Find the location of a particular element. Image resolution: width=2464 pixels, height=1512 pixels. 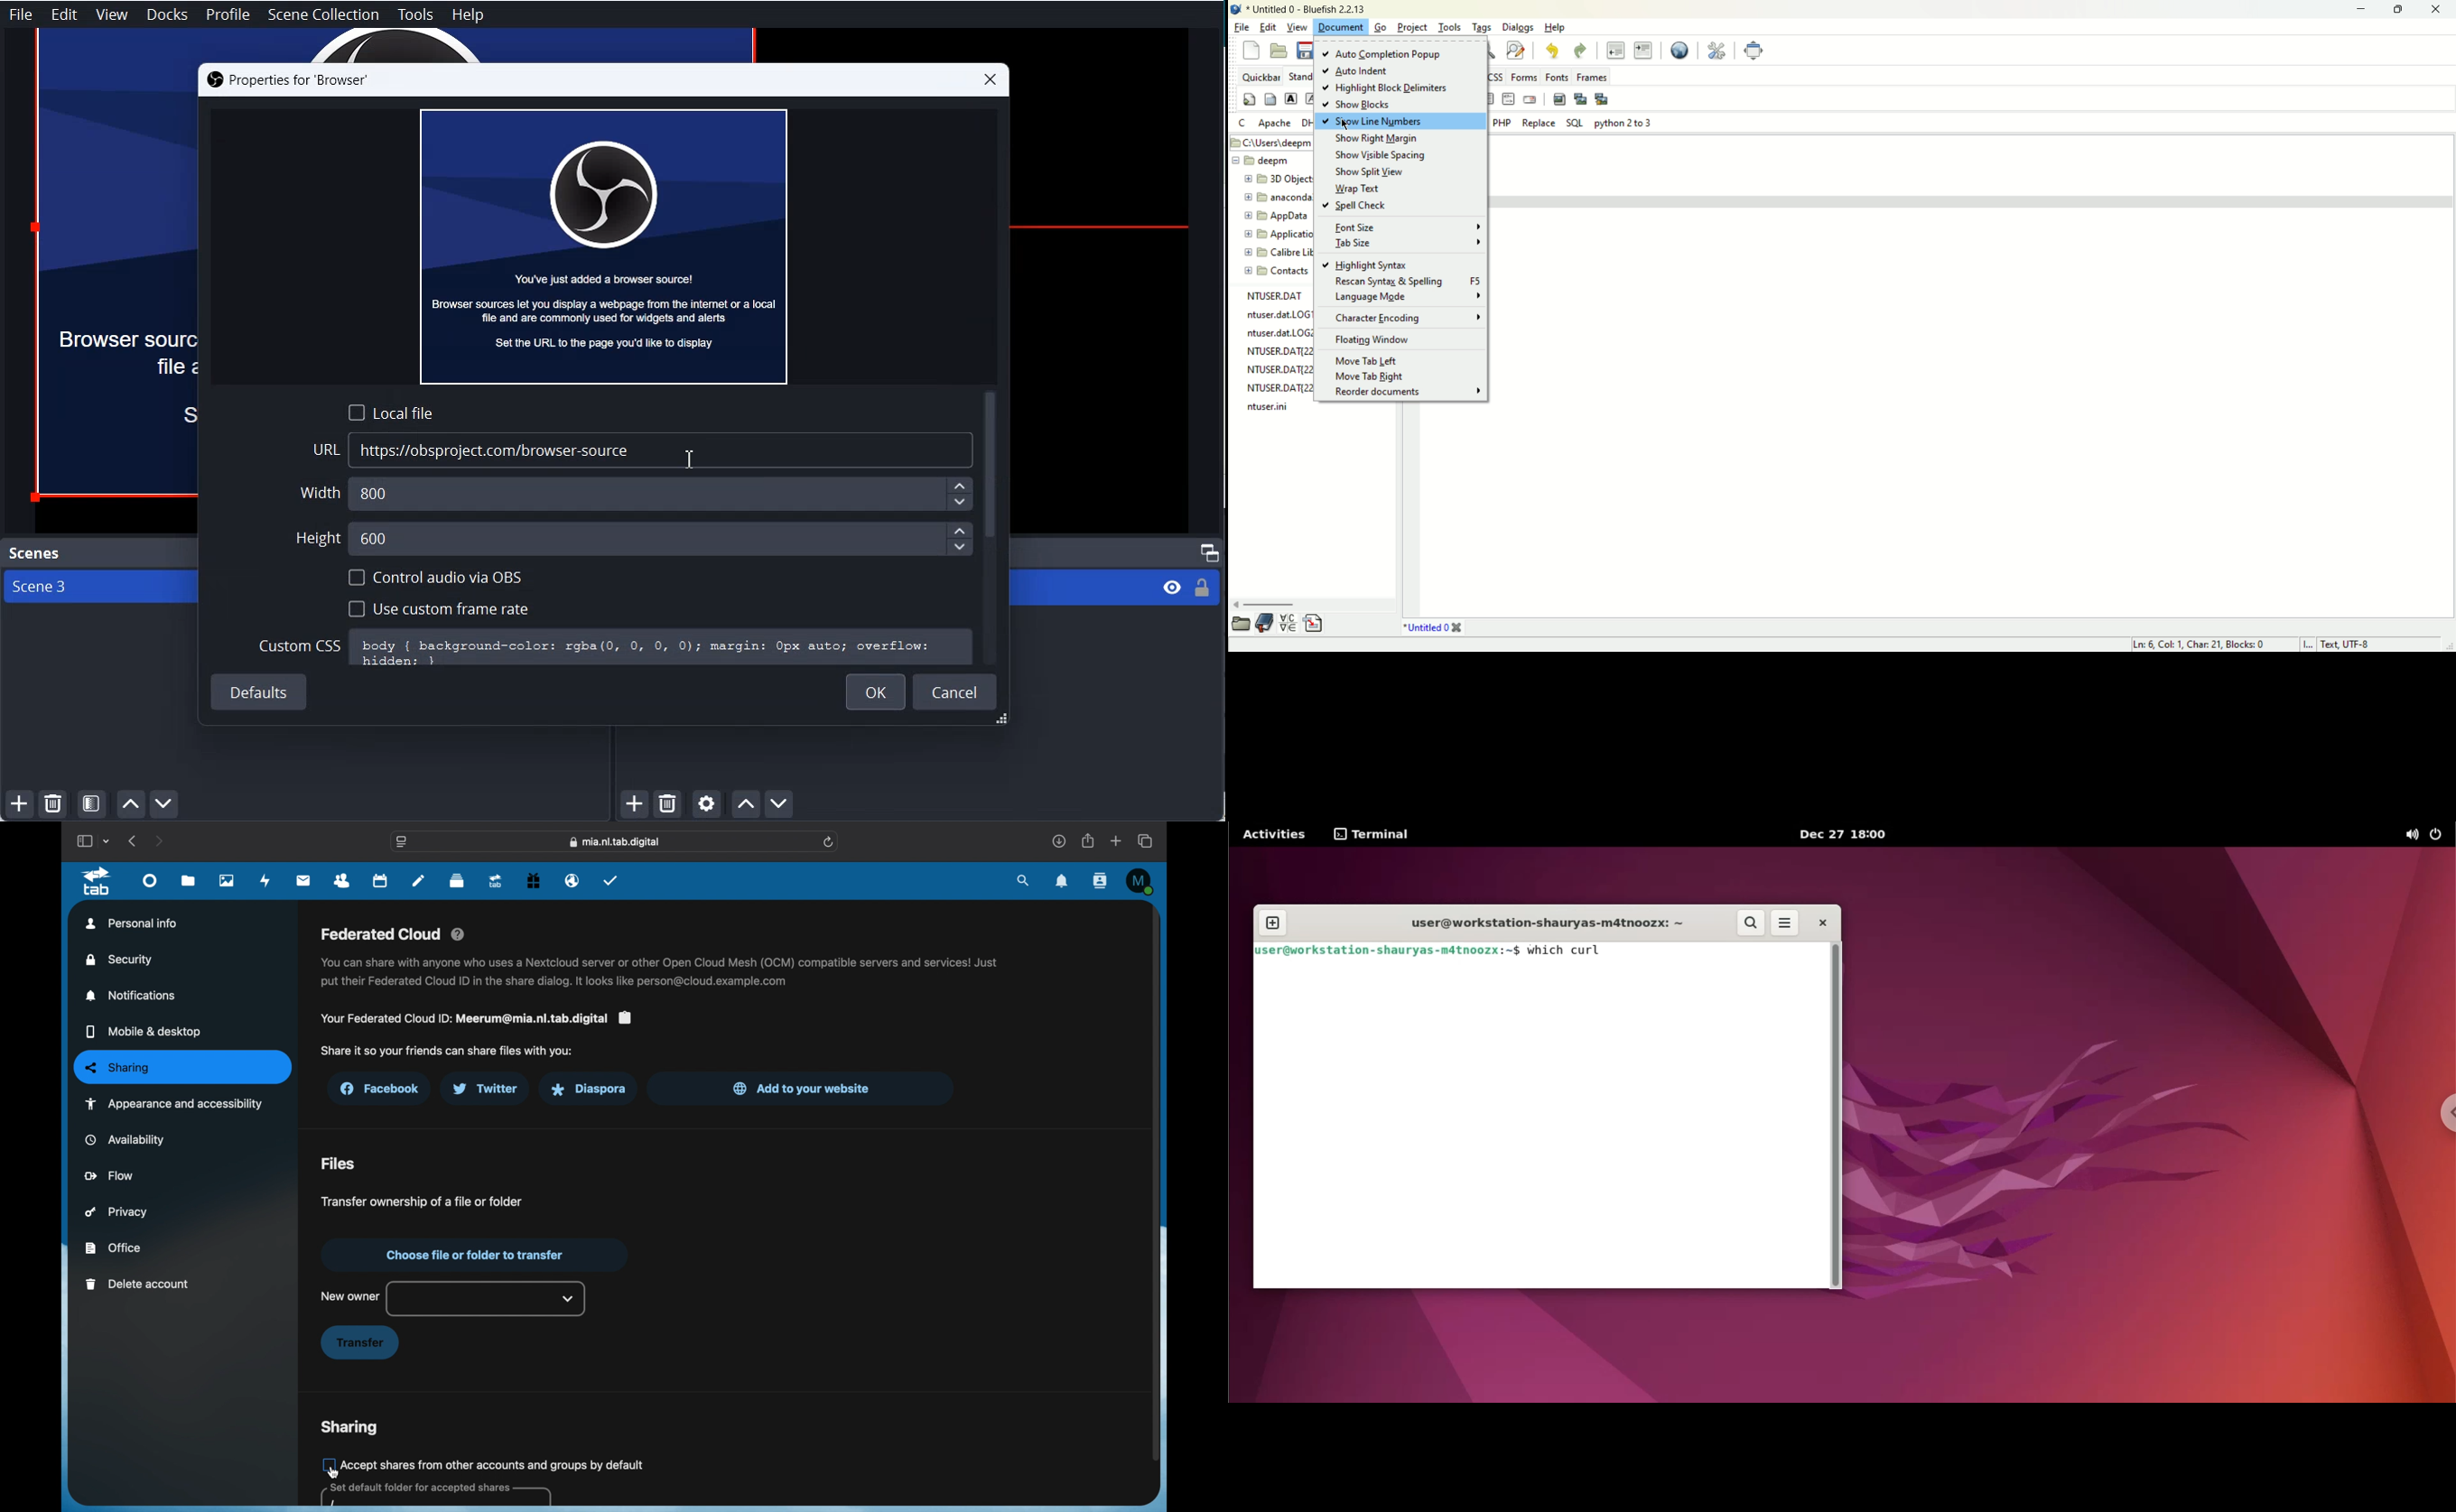

application is located at coordinates (1276, 236).